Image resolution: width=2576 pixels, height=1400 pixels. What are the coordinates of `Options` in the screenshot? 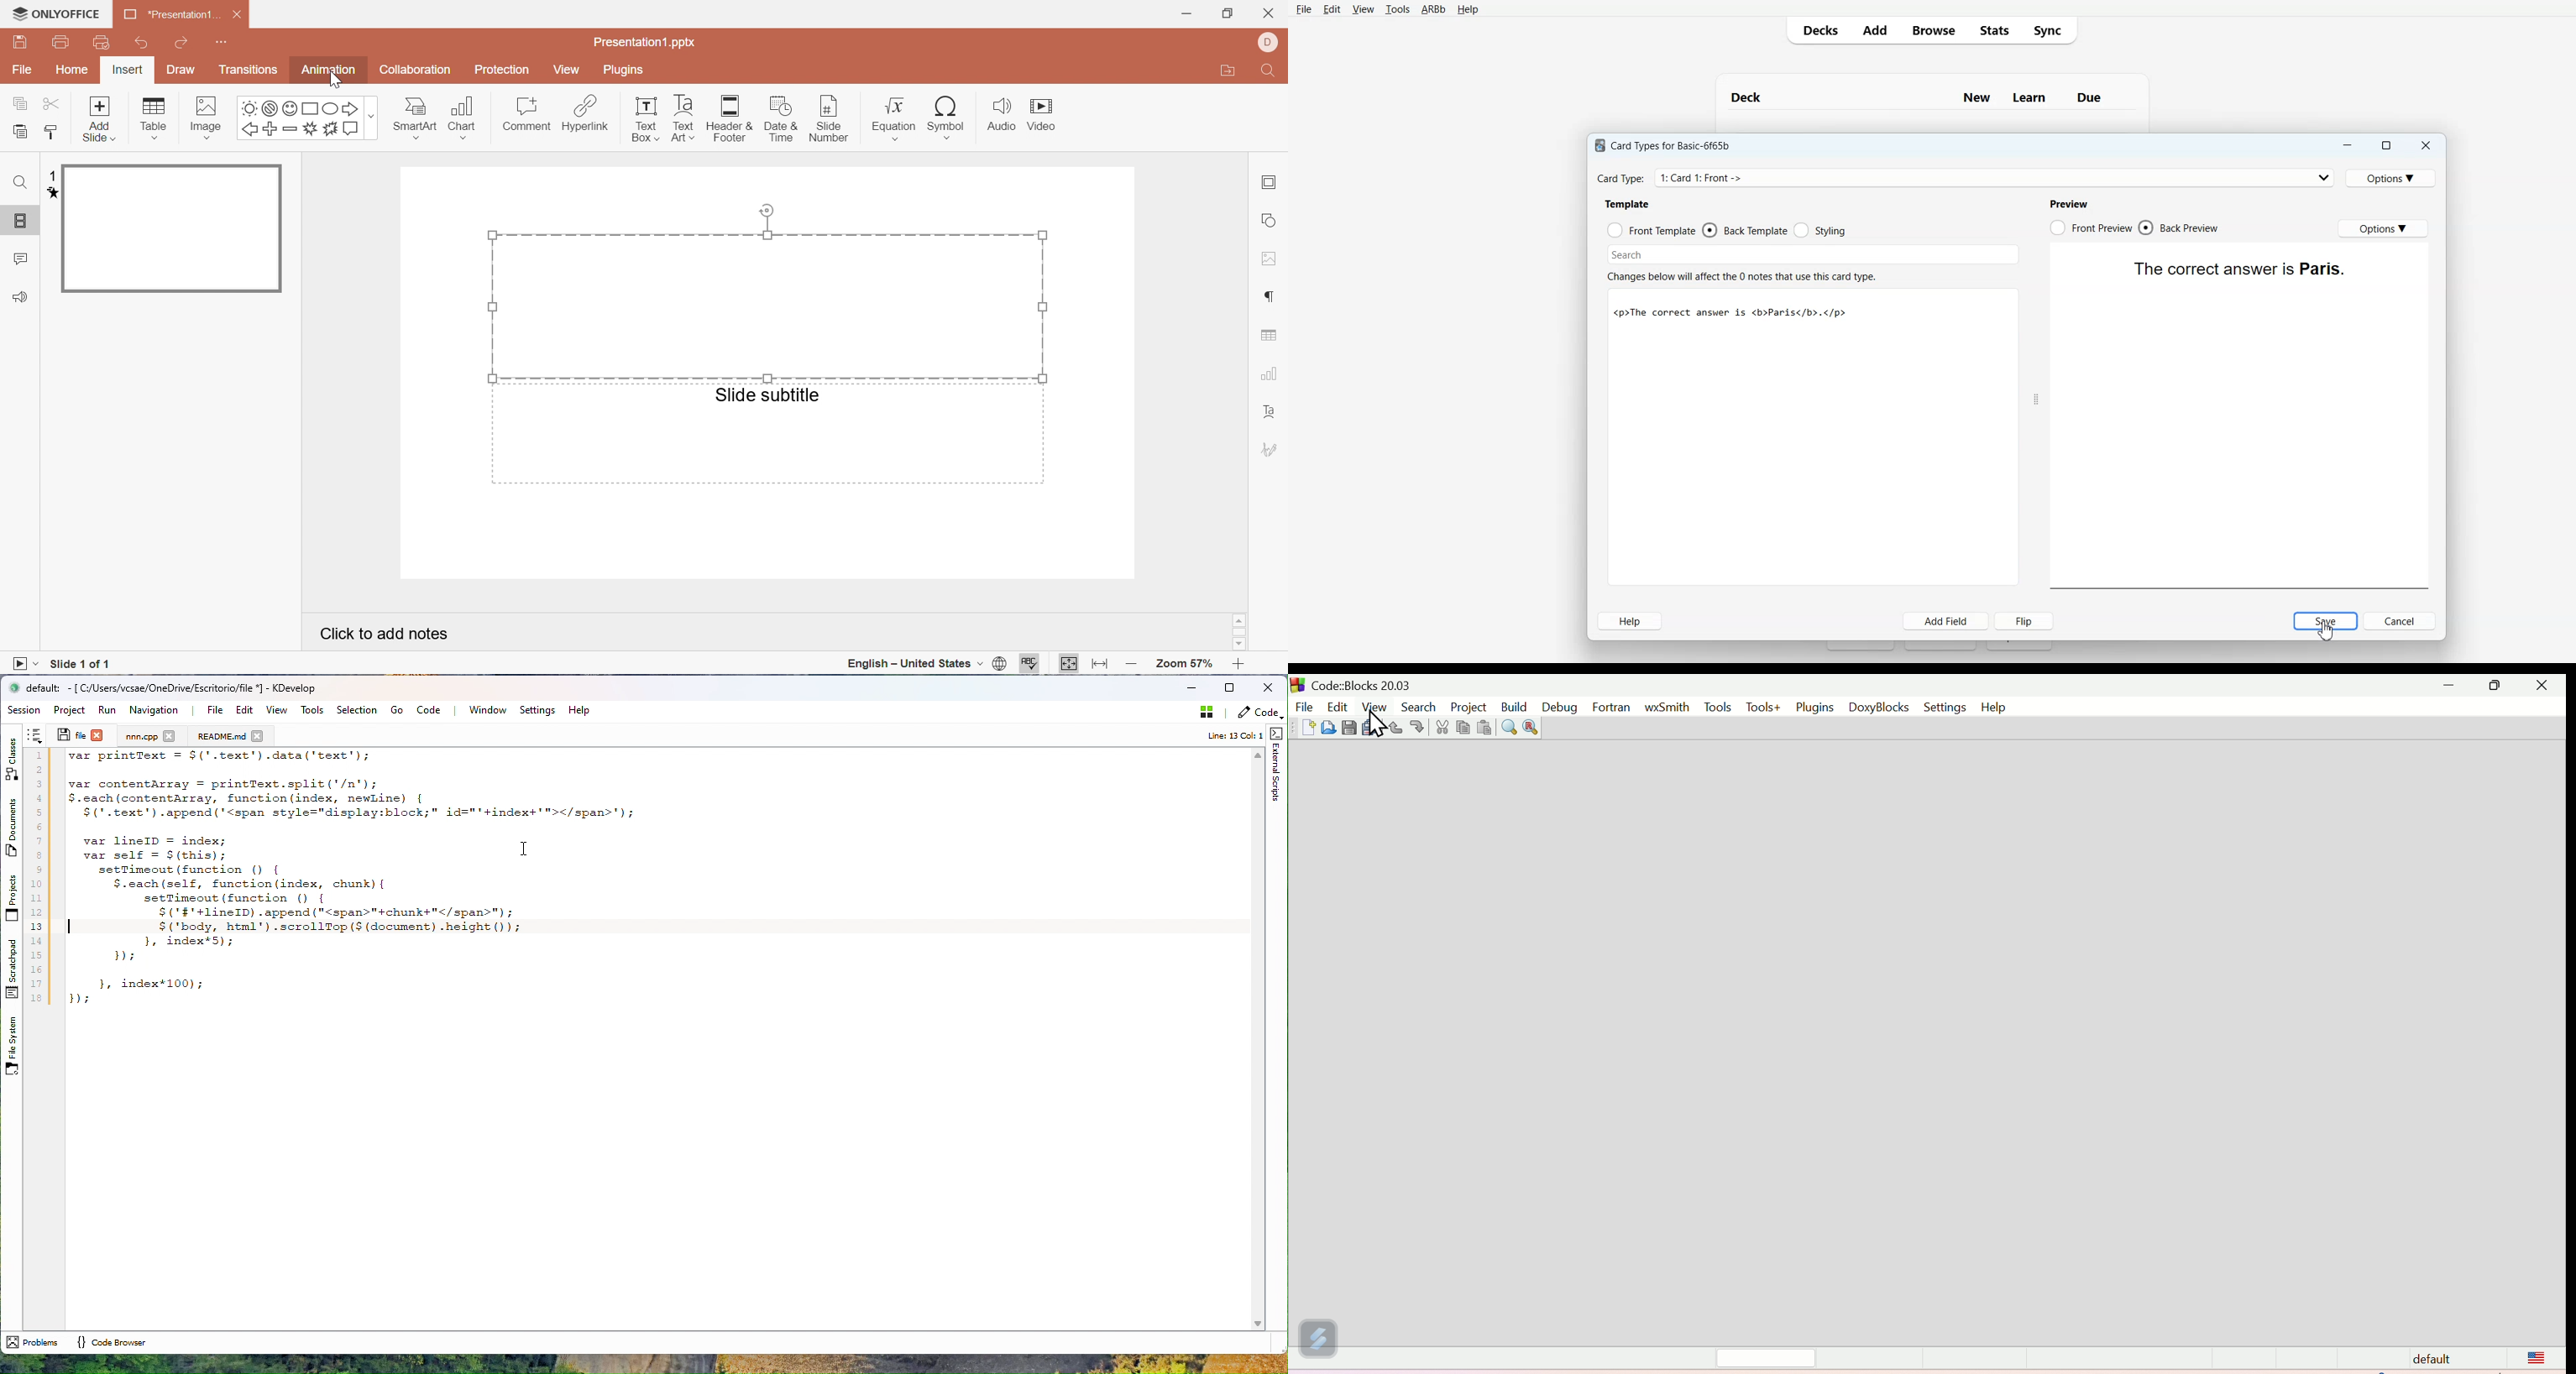 It's located at (2383, 229).